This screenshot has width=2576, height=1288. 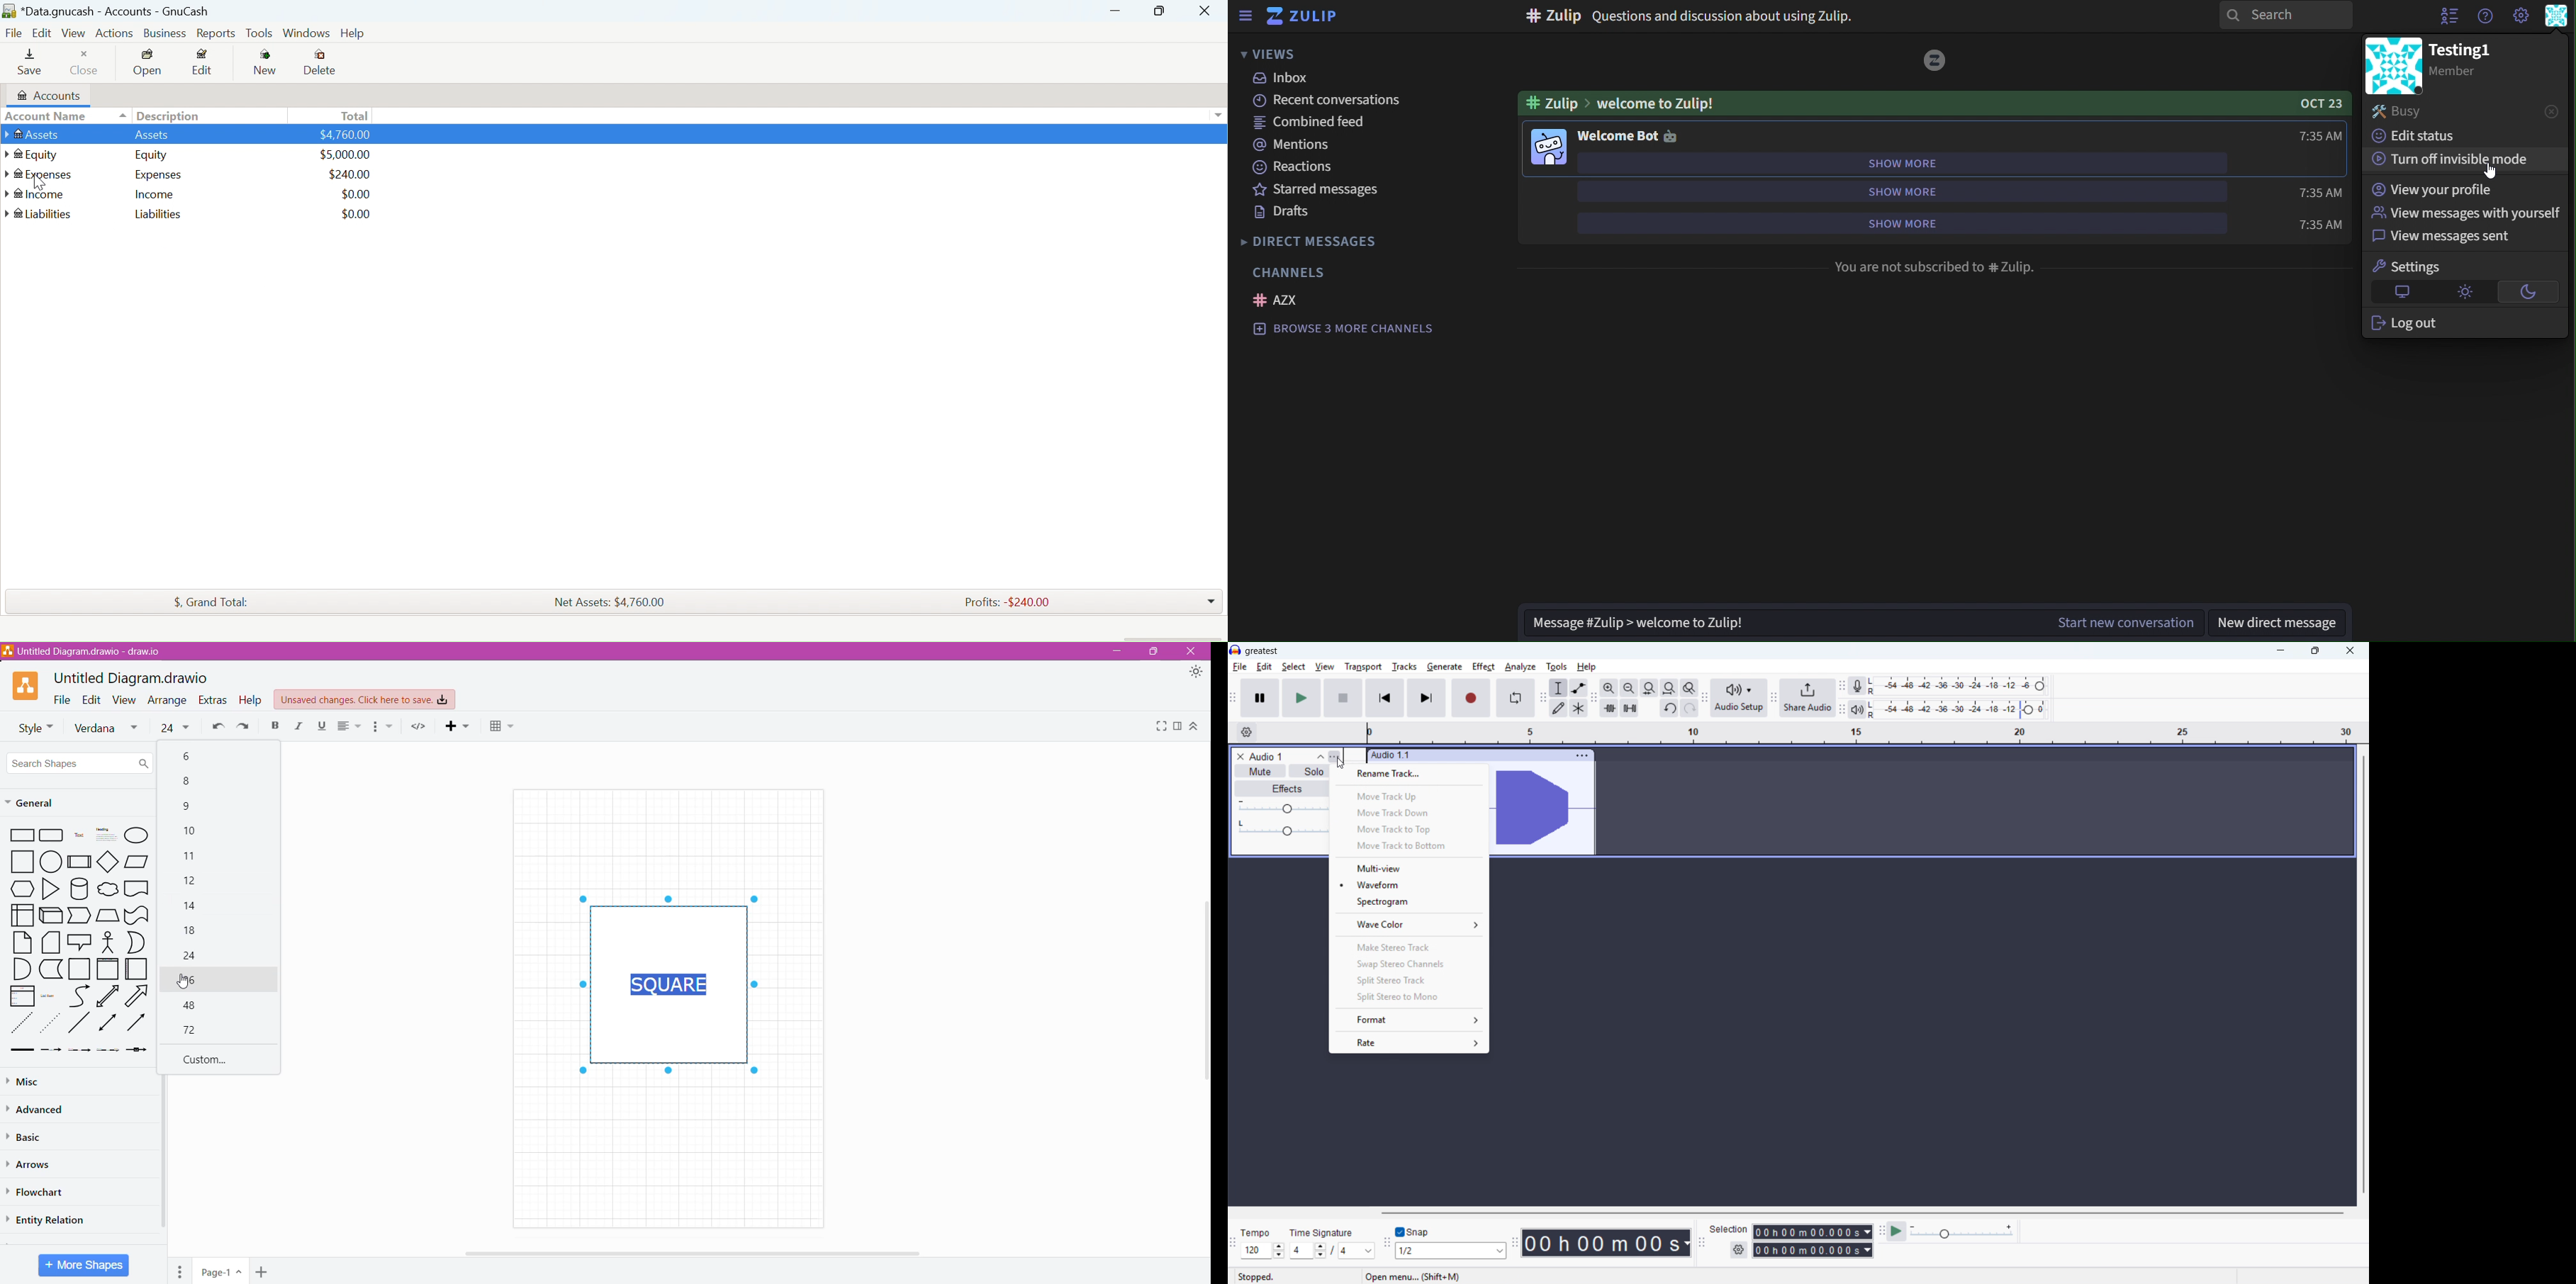 I want to click on Make stereo track , so click(x=1409, y=946).